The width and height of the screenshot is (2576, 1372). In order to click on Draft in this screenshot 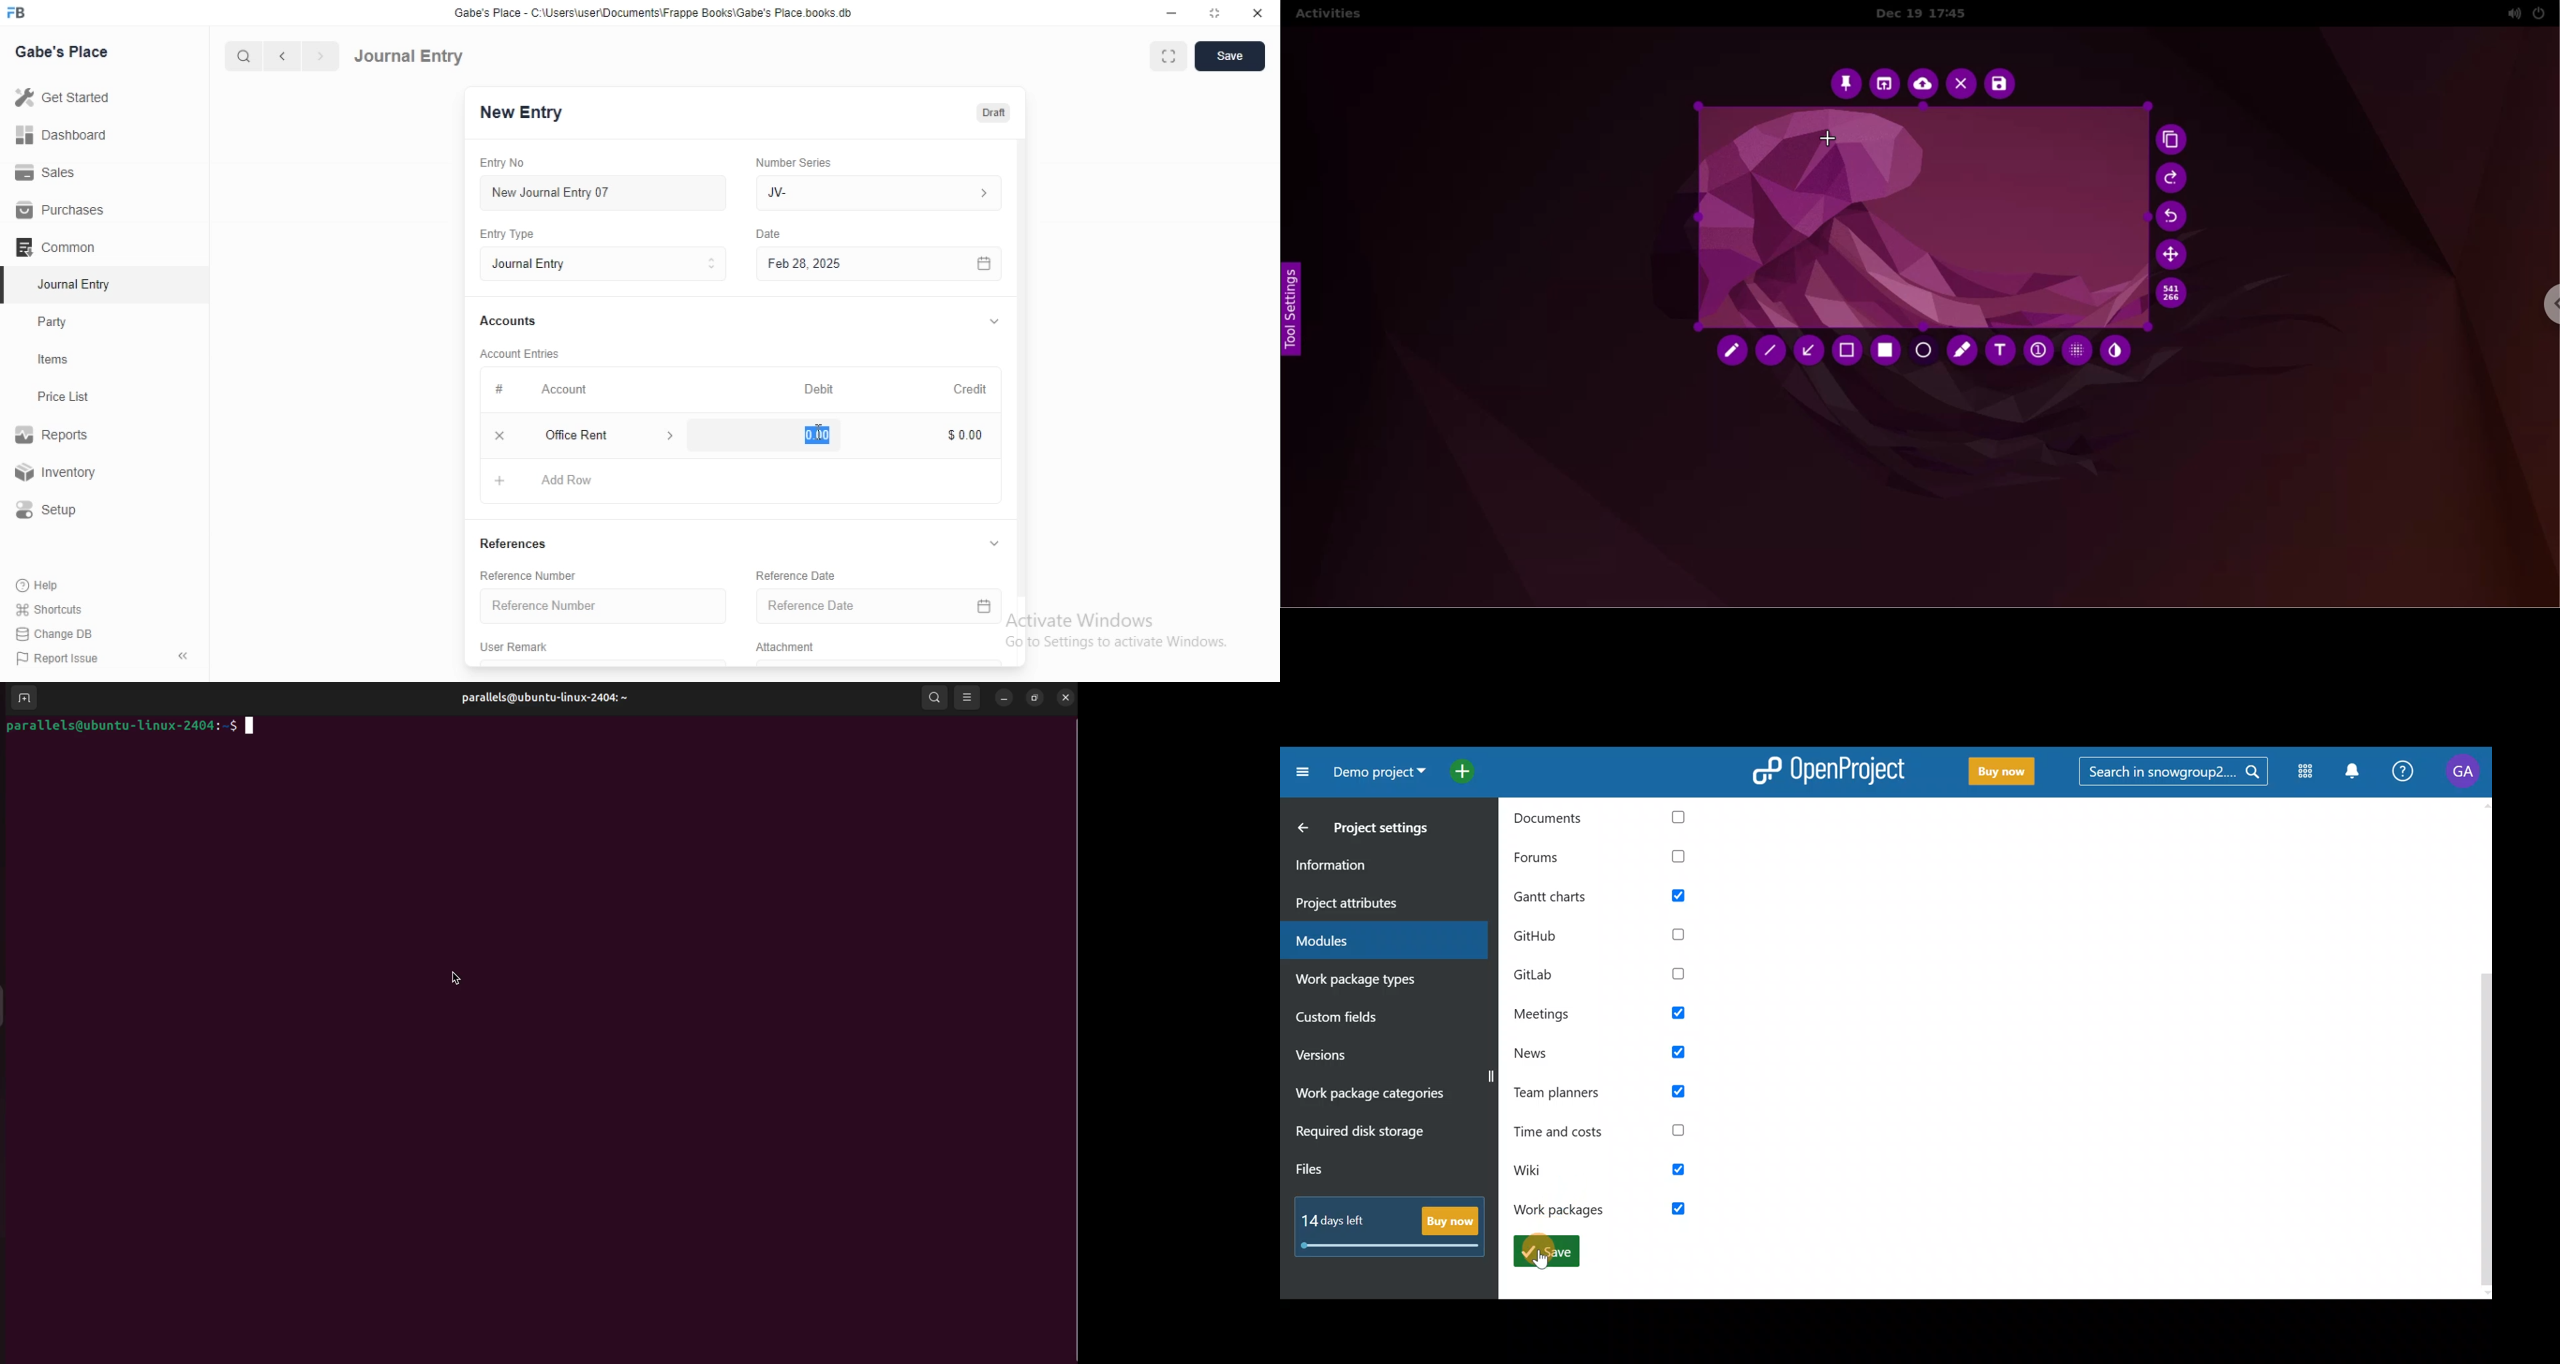, I will do `click(993, 113)`.